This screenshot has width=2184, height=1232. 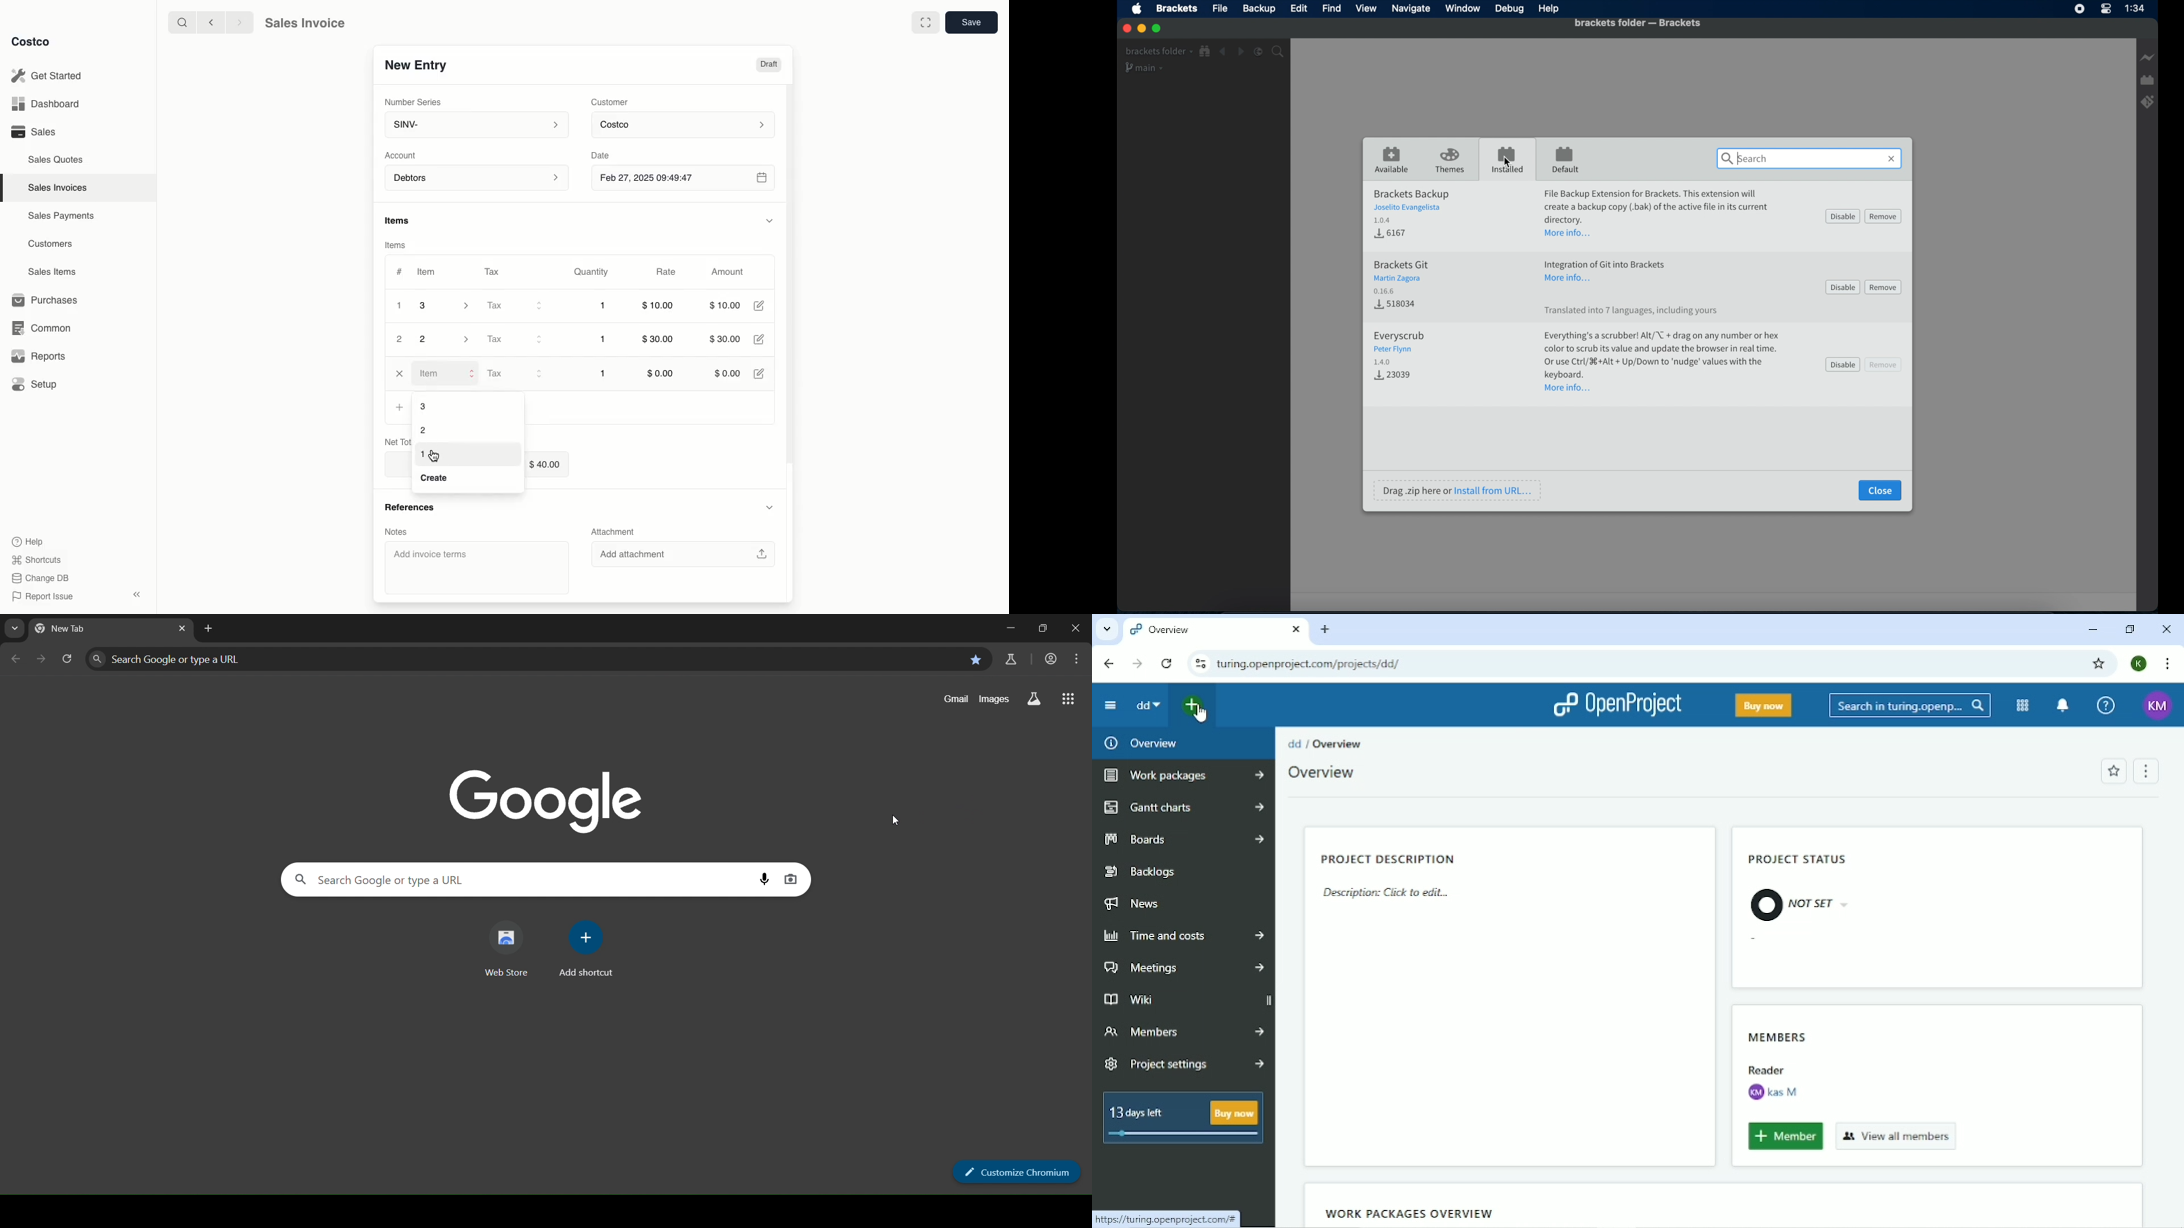 I want to click on Reports, so click(x=36, y=356).